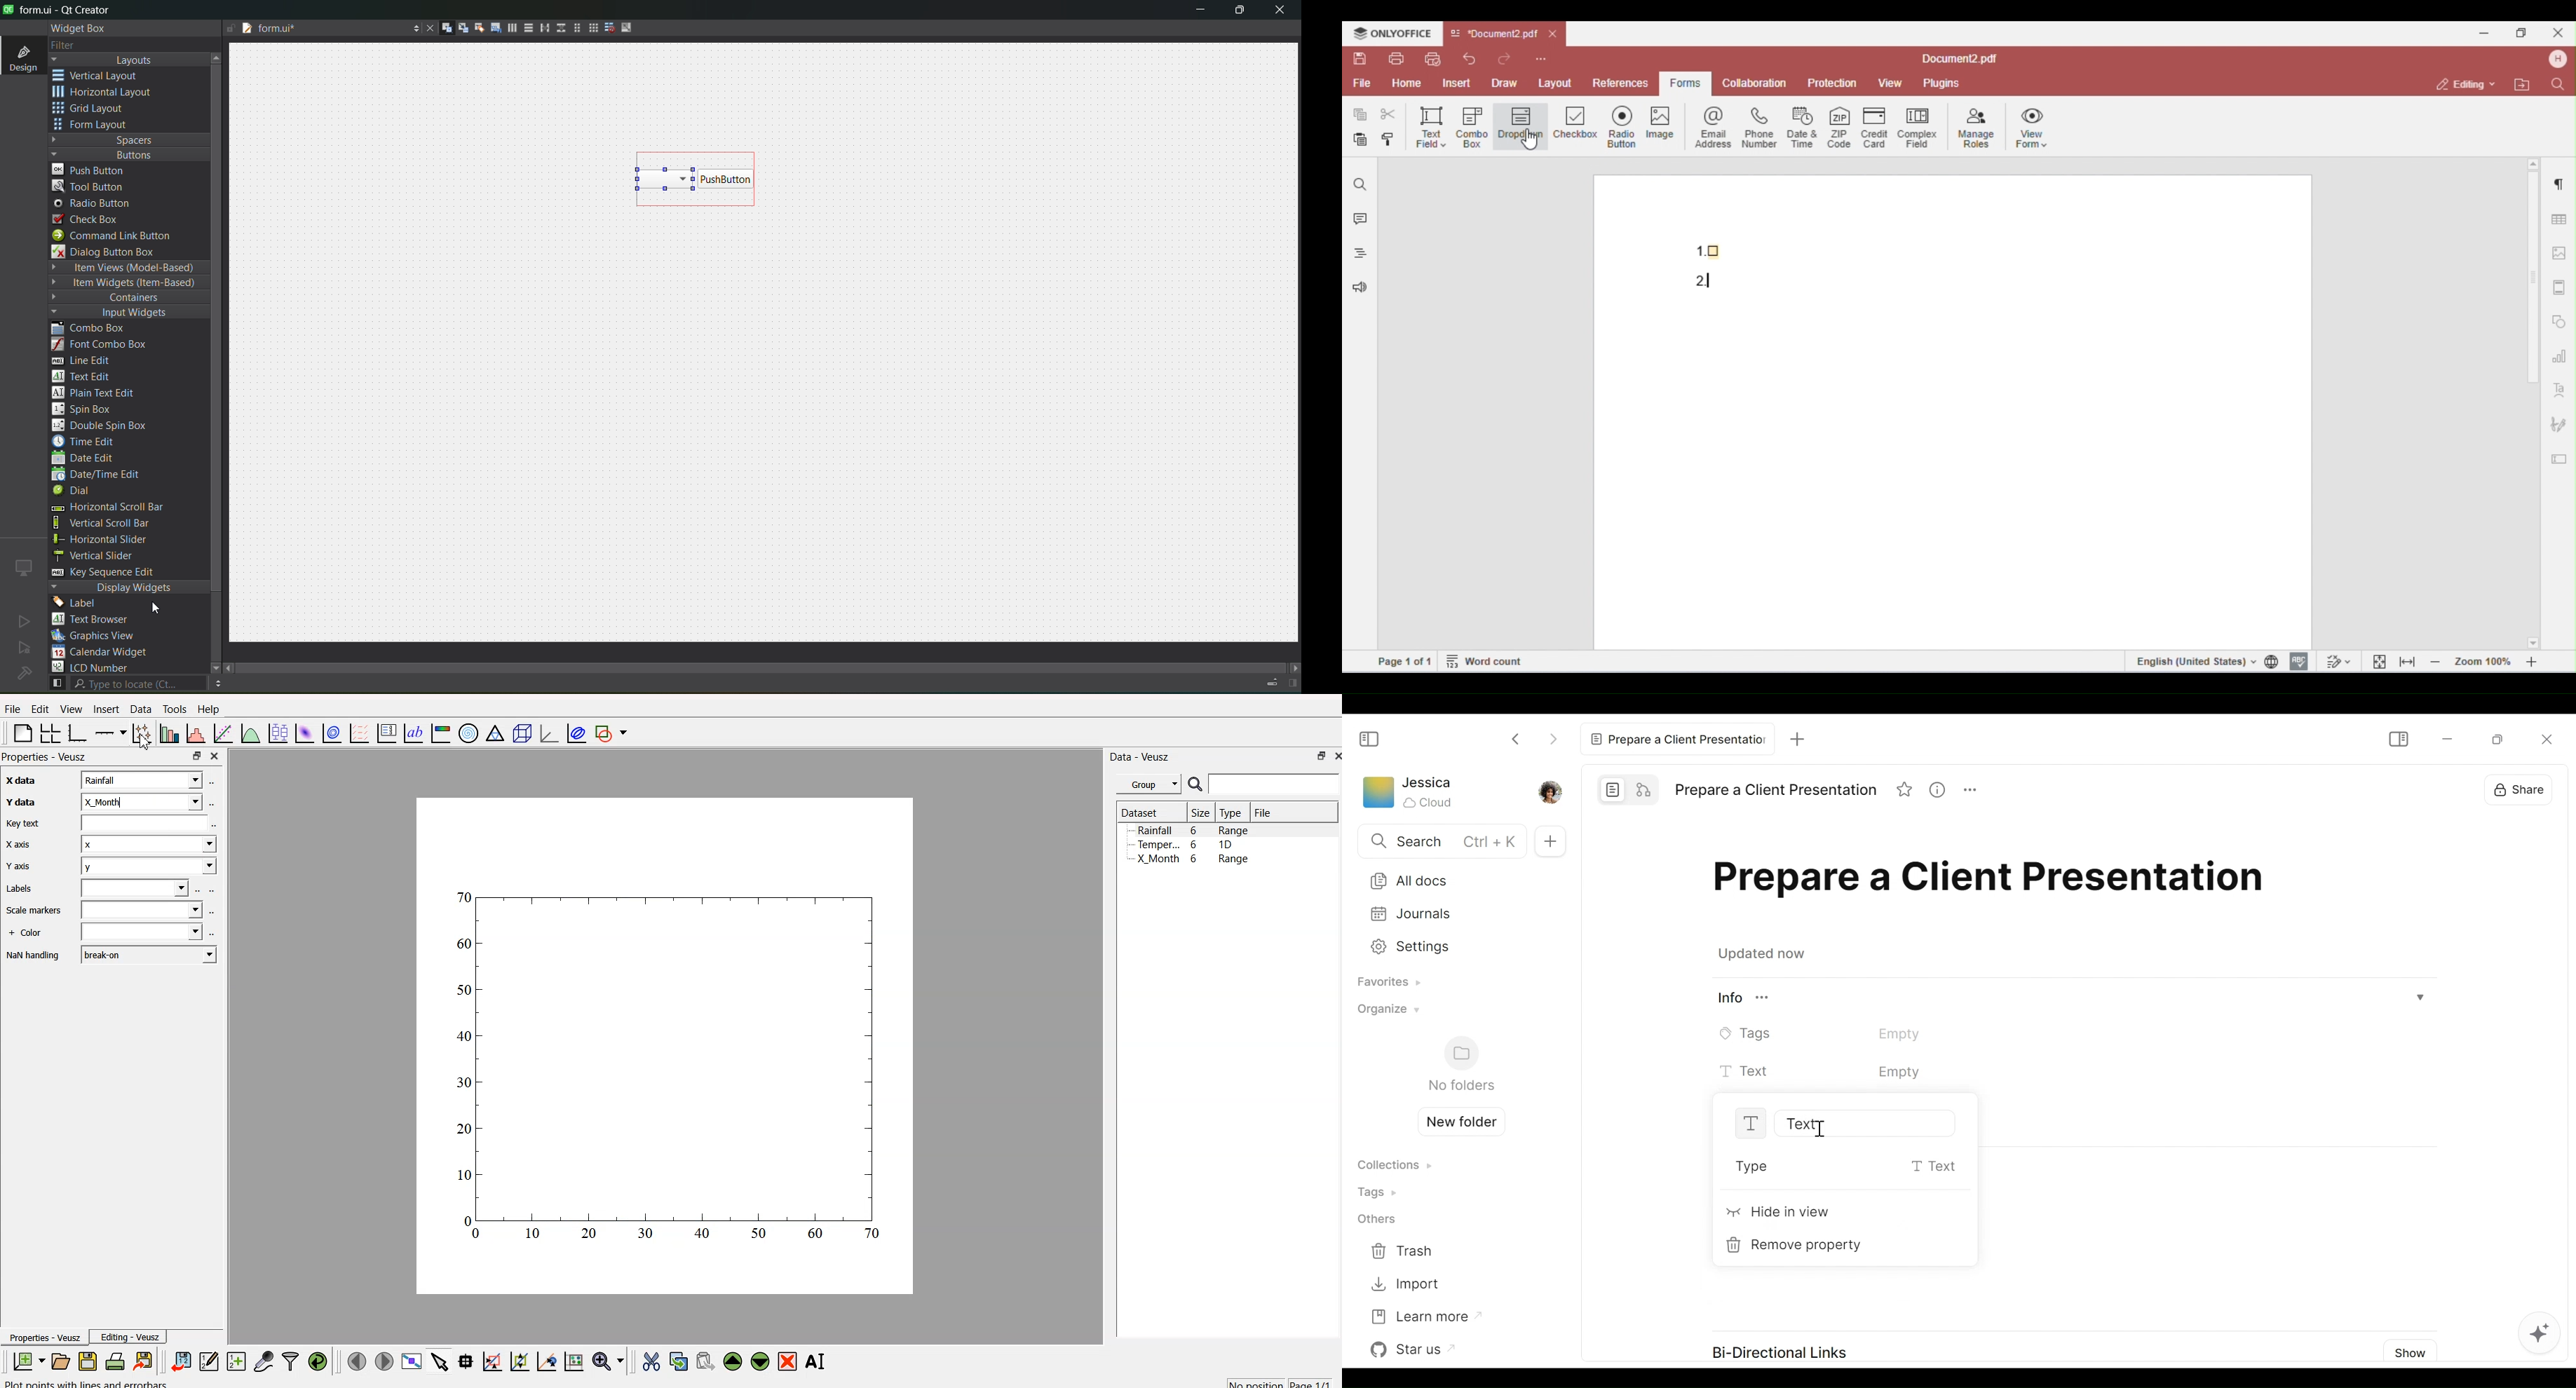  I want to click on AI, so click(2543, 1331).